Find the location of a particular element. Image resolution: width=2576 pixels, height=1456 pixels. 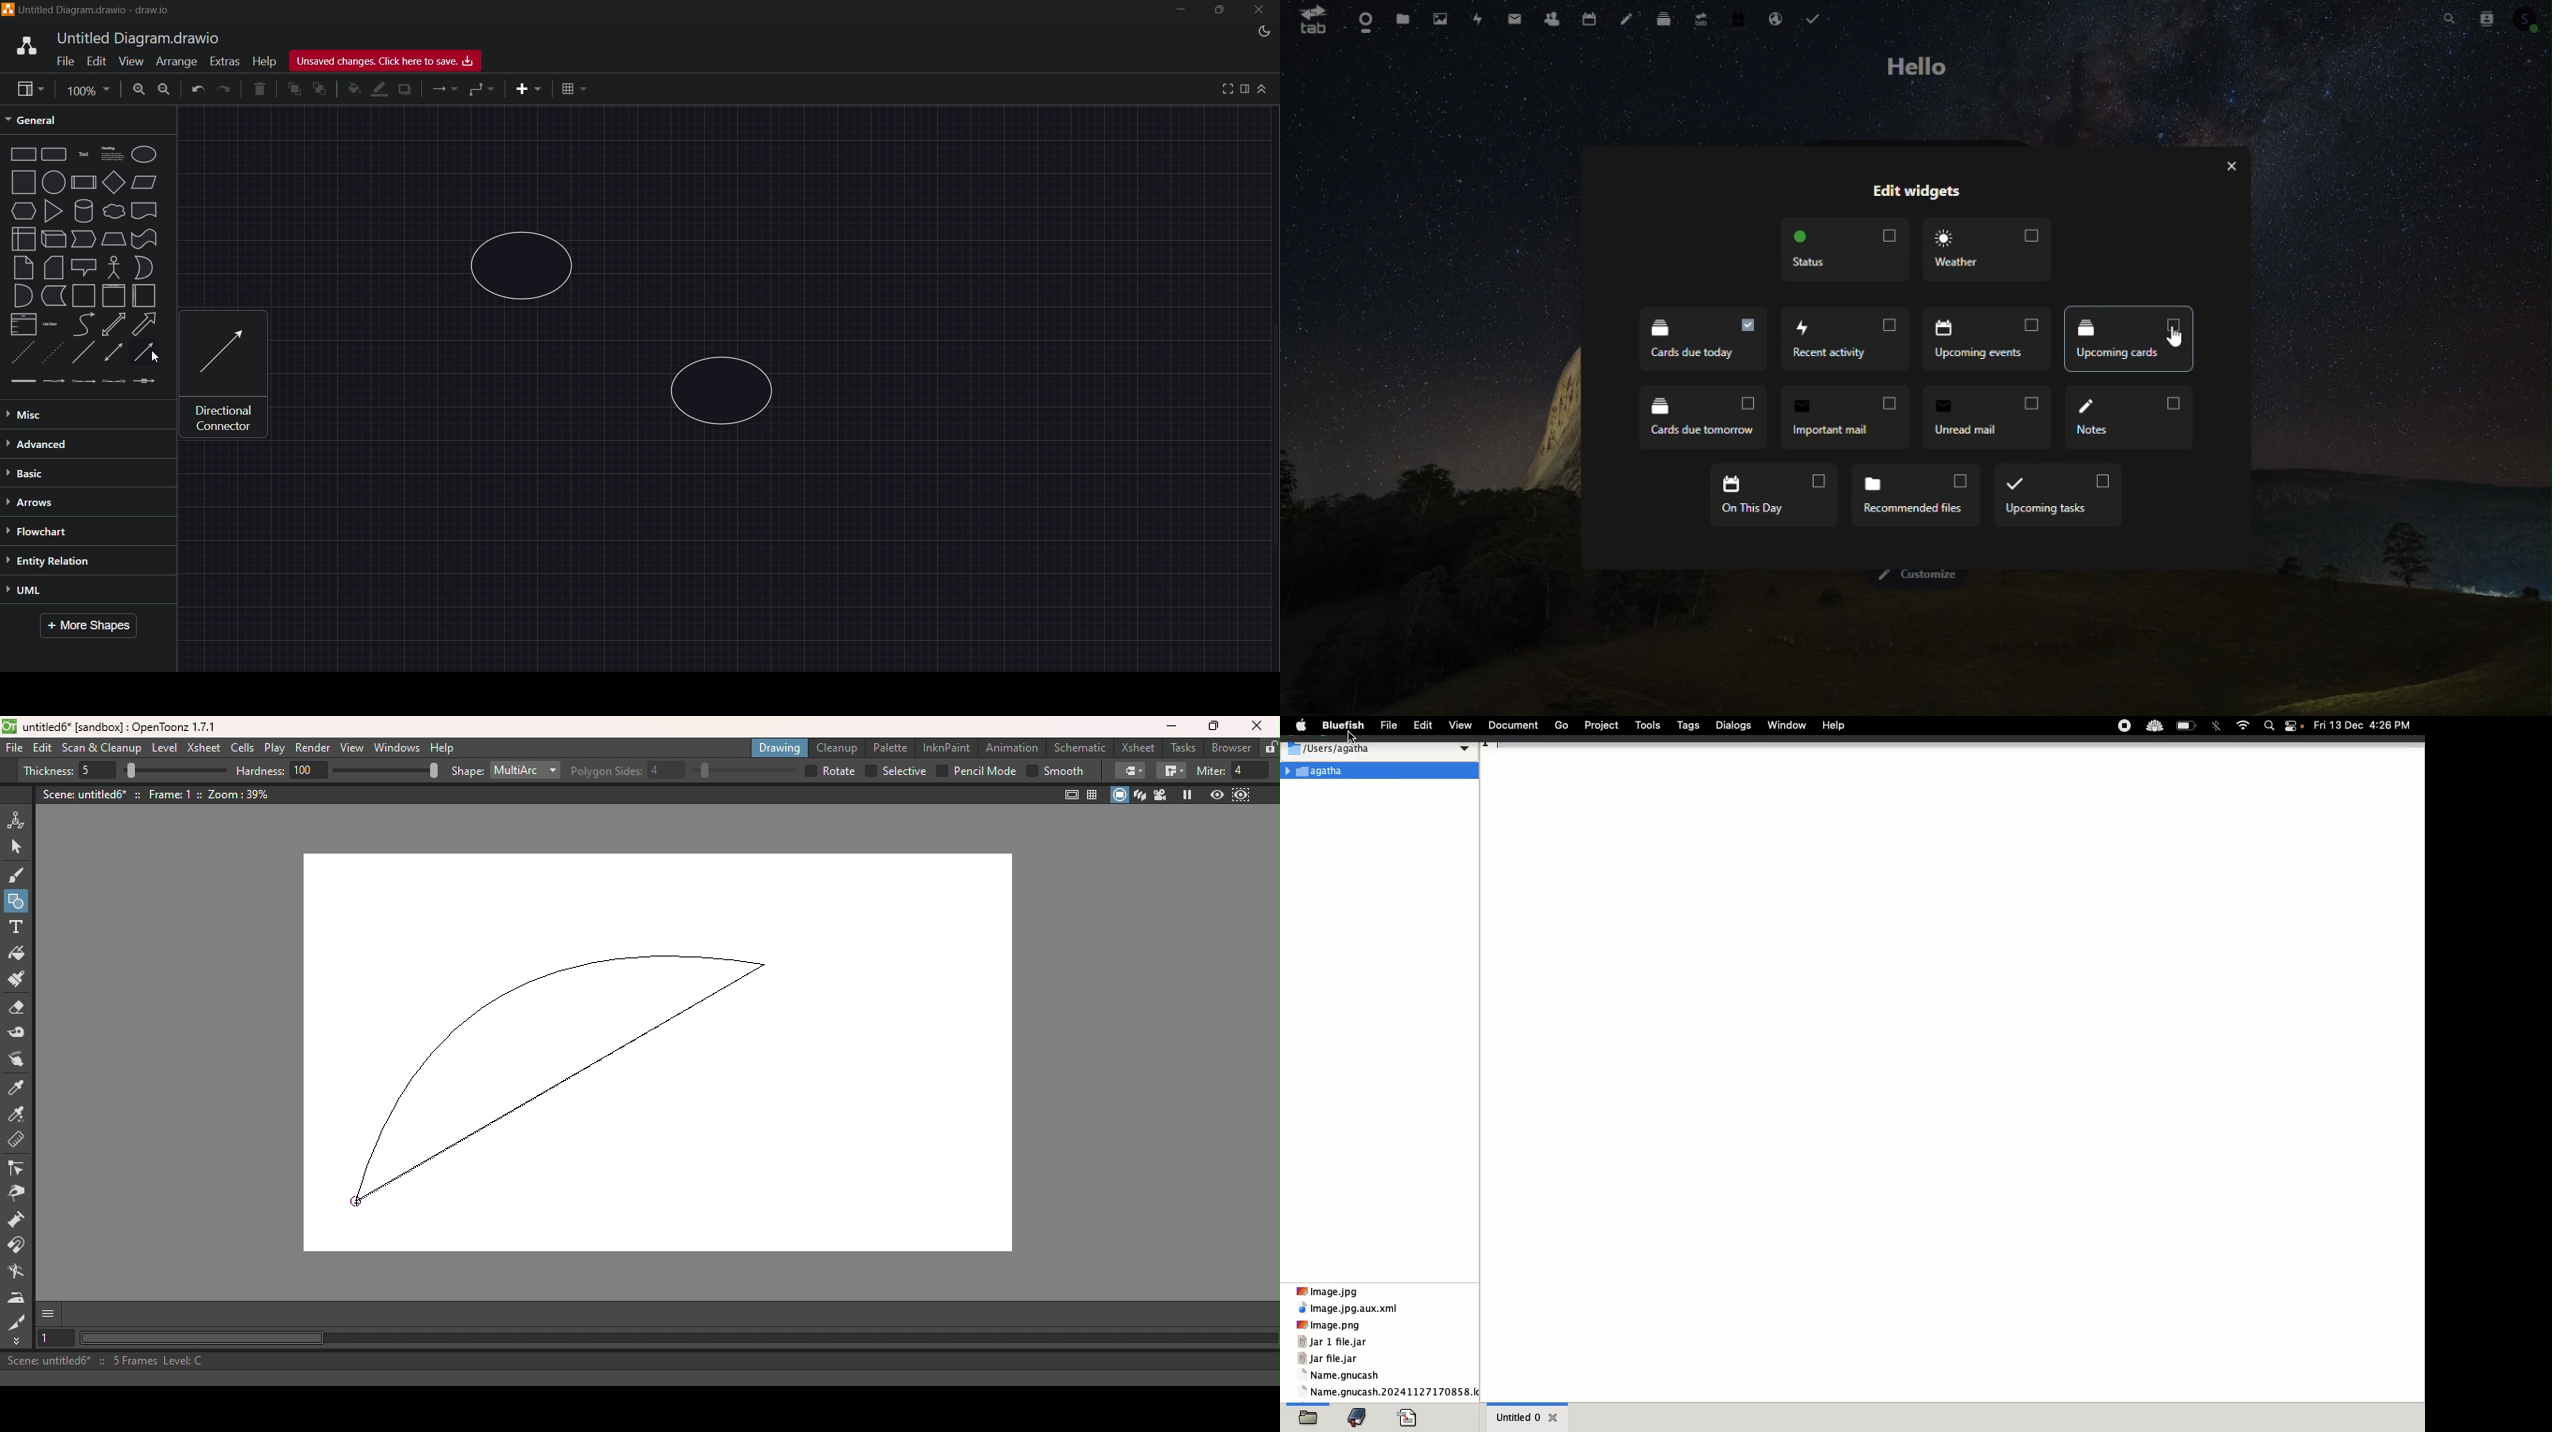

More Shapes is located at coordinates (93, 627).